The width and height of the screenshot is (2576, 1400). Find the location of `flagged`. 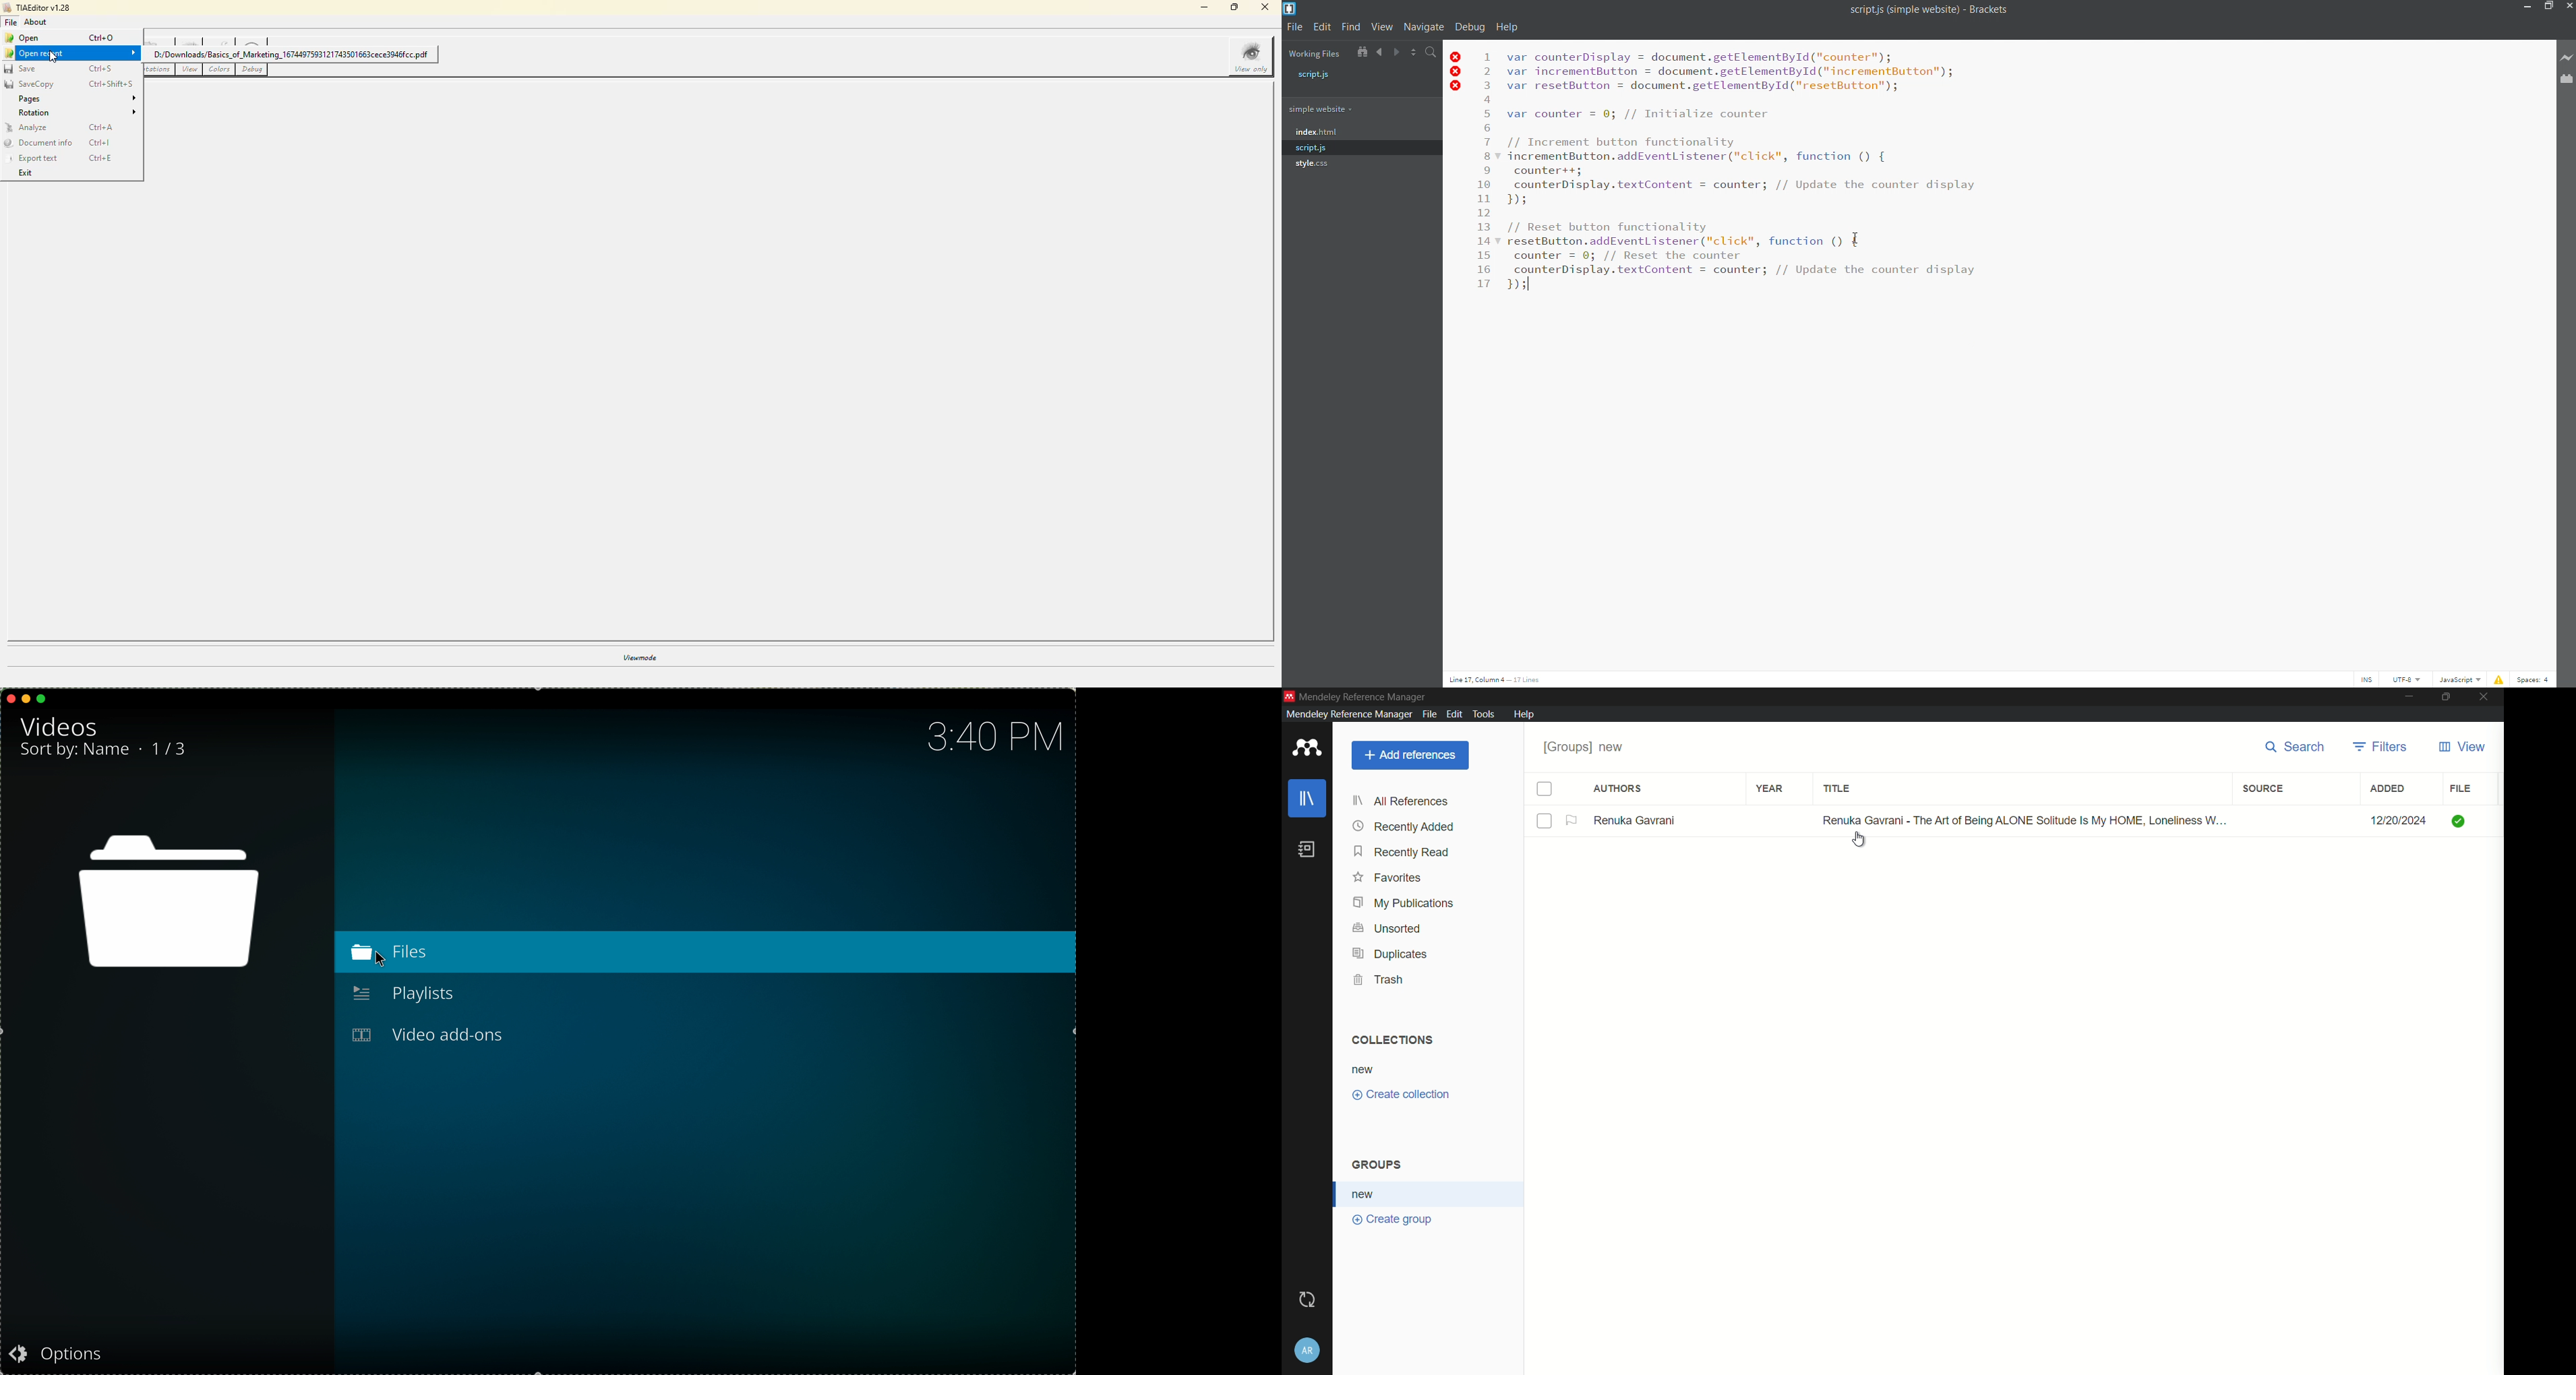

flagged is located at coordinates (1573, 821).